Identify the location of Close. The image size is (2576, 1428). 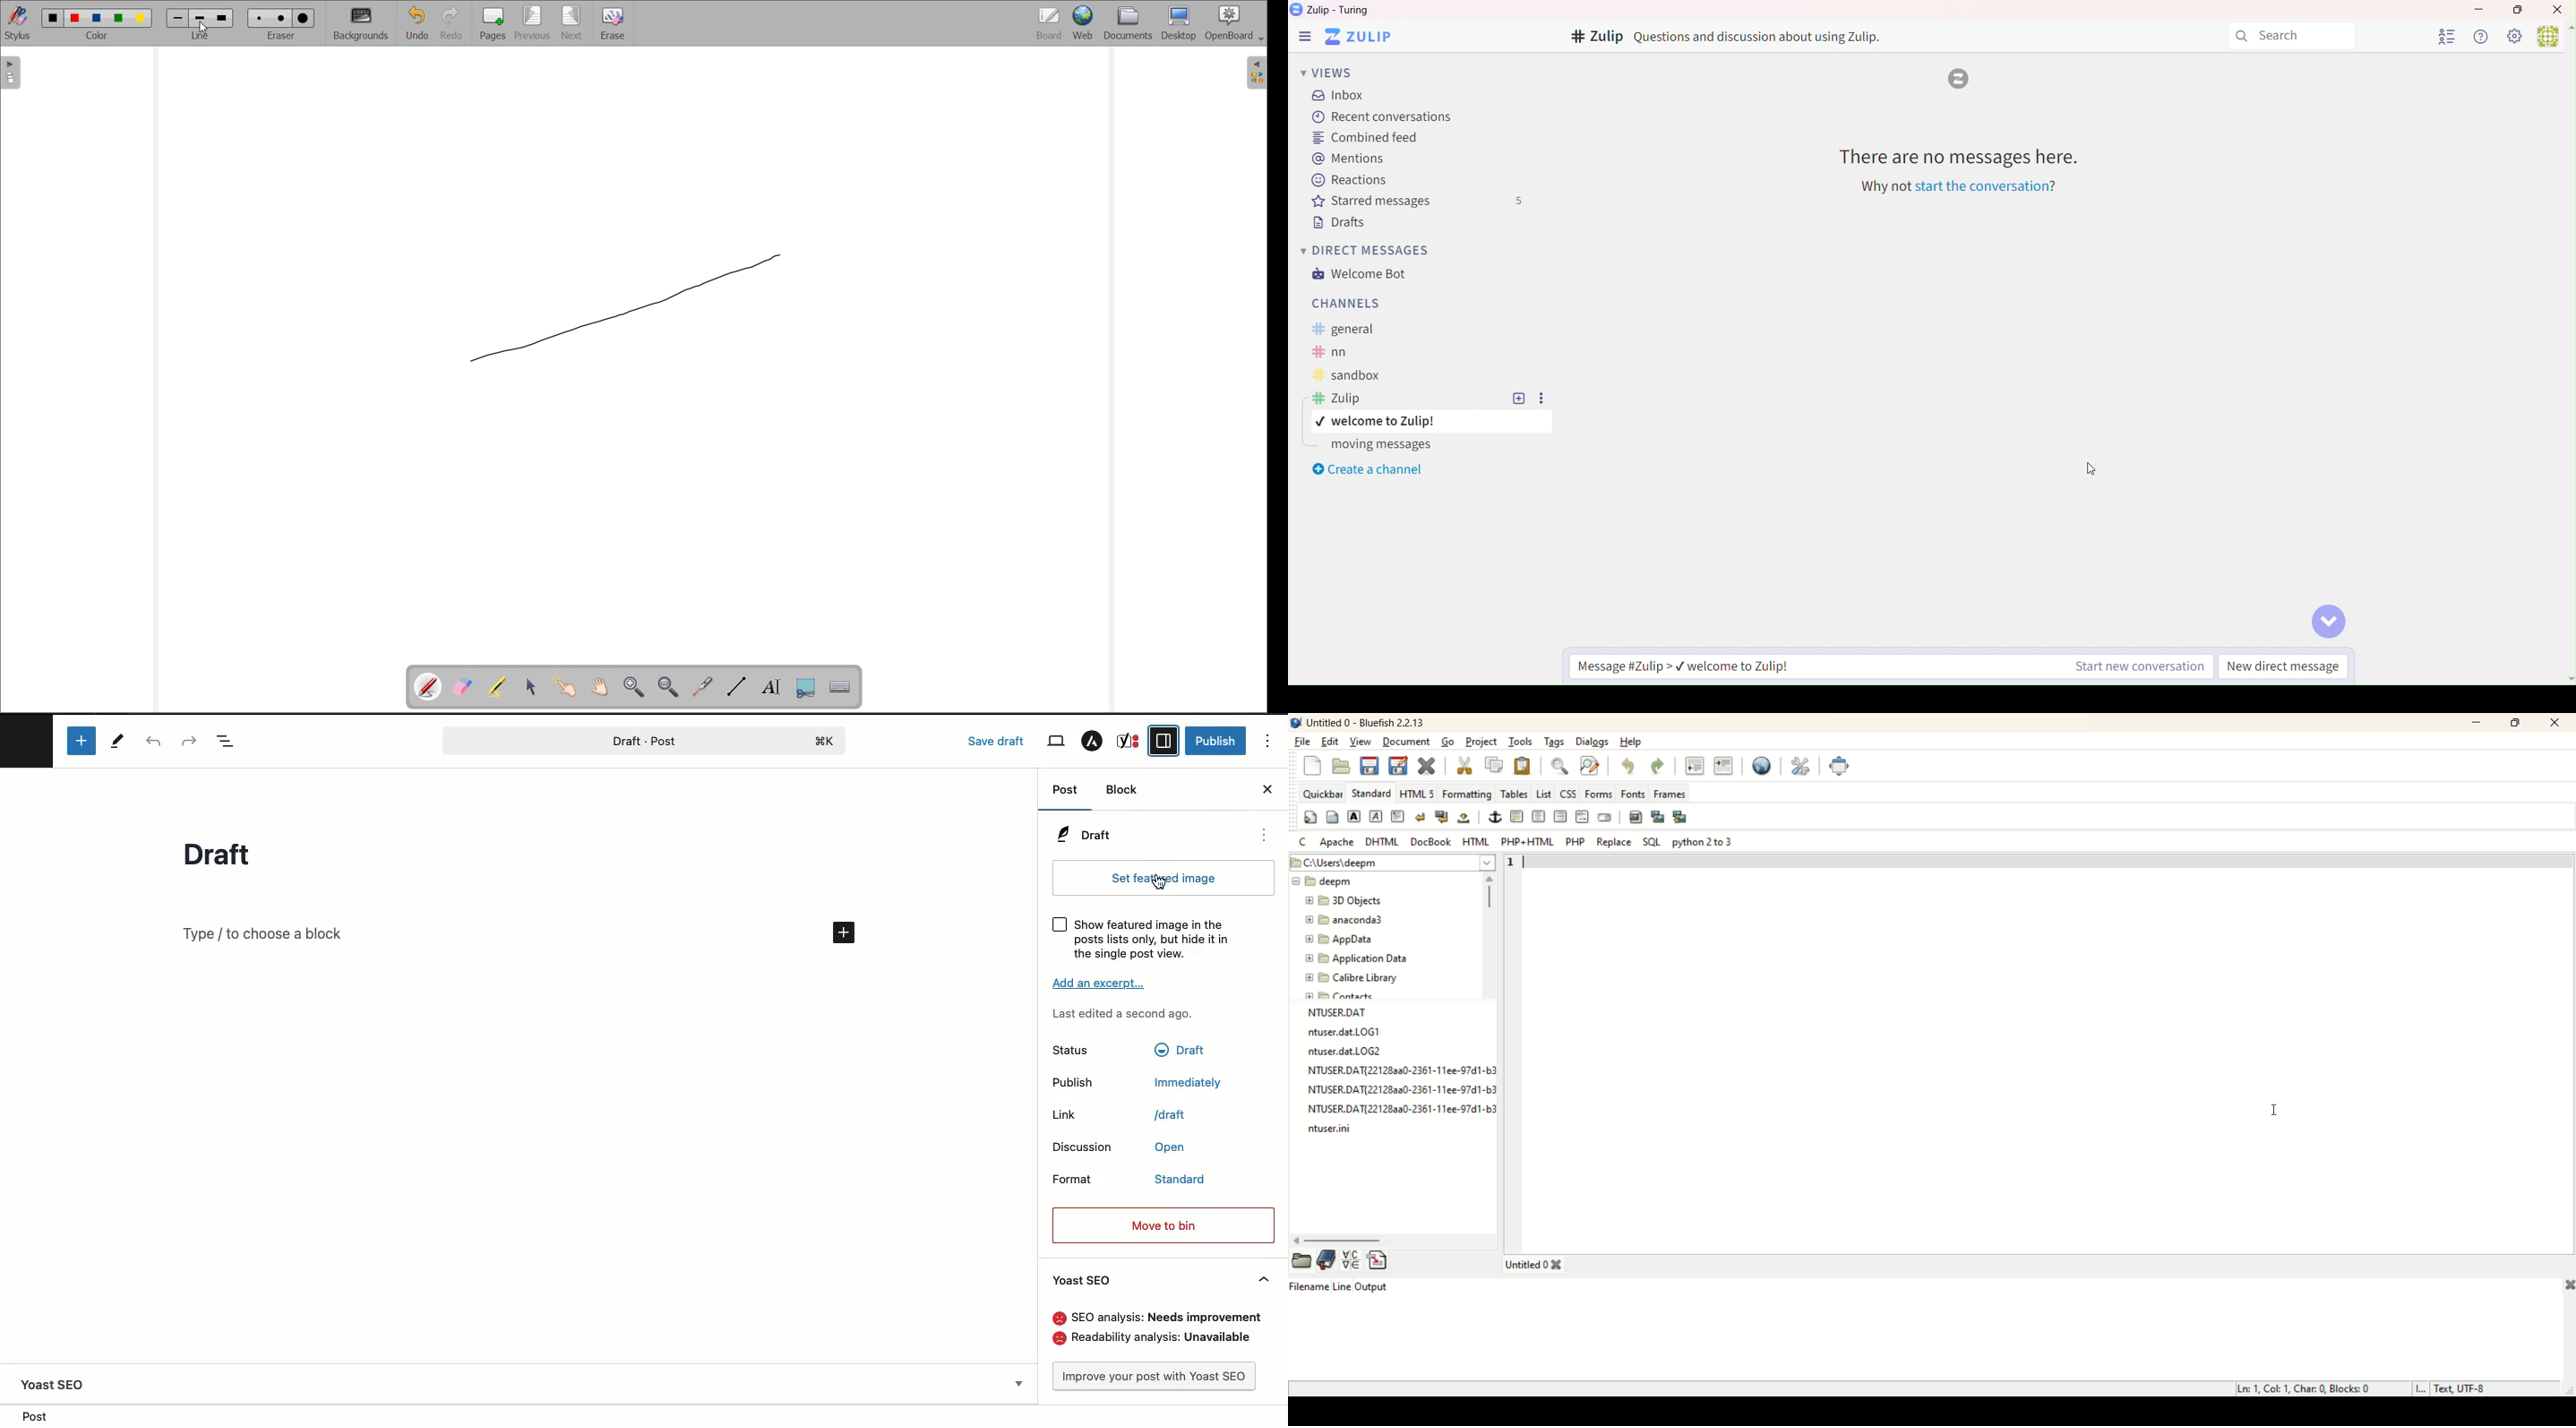
(1266, 790).